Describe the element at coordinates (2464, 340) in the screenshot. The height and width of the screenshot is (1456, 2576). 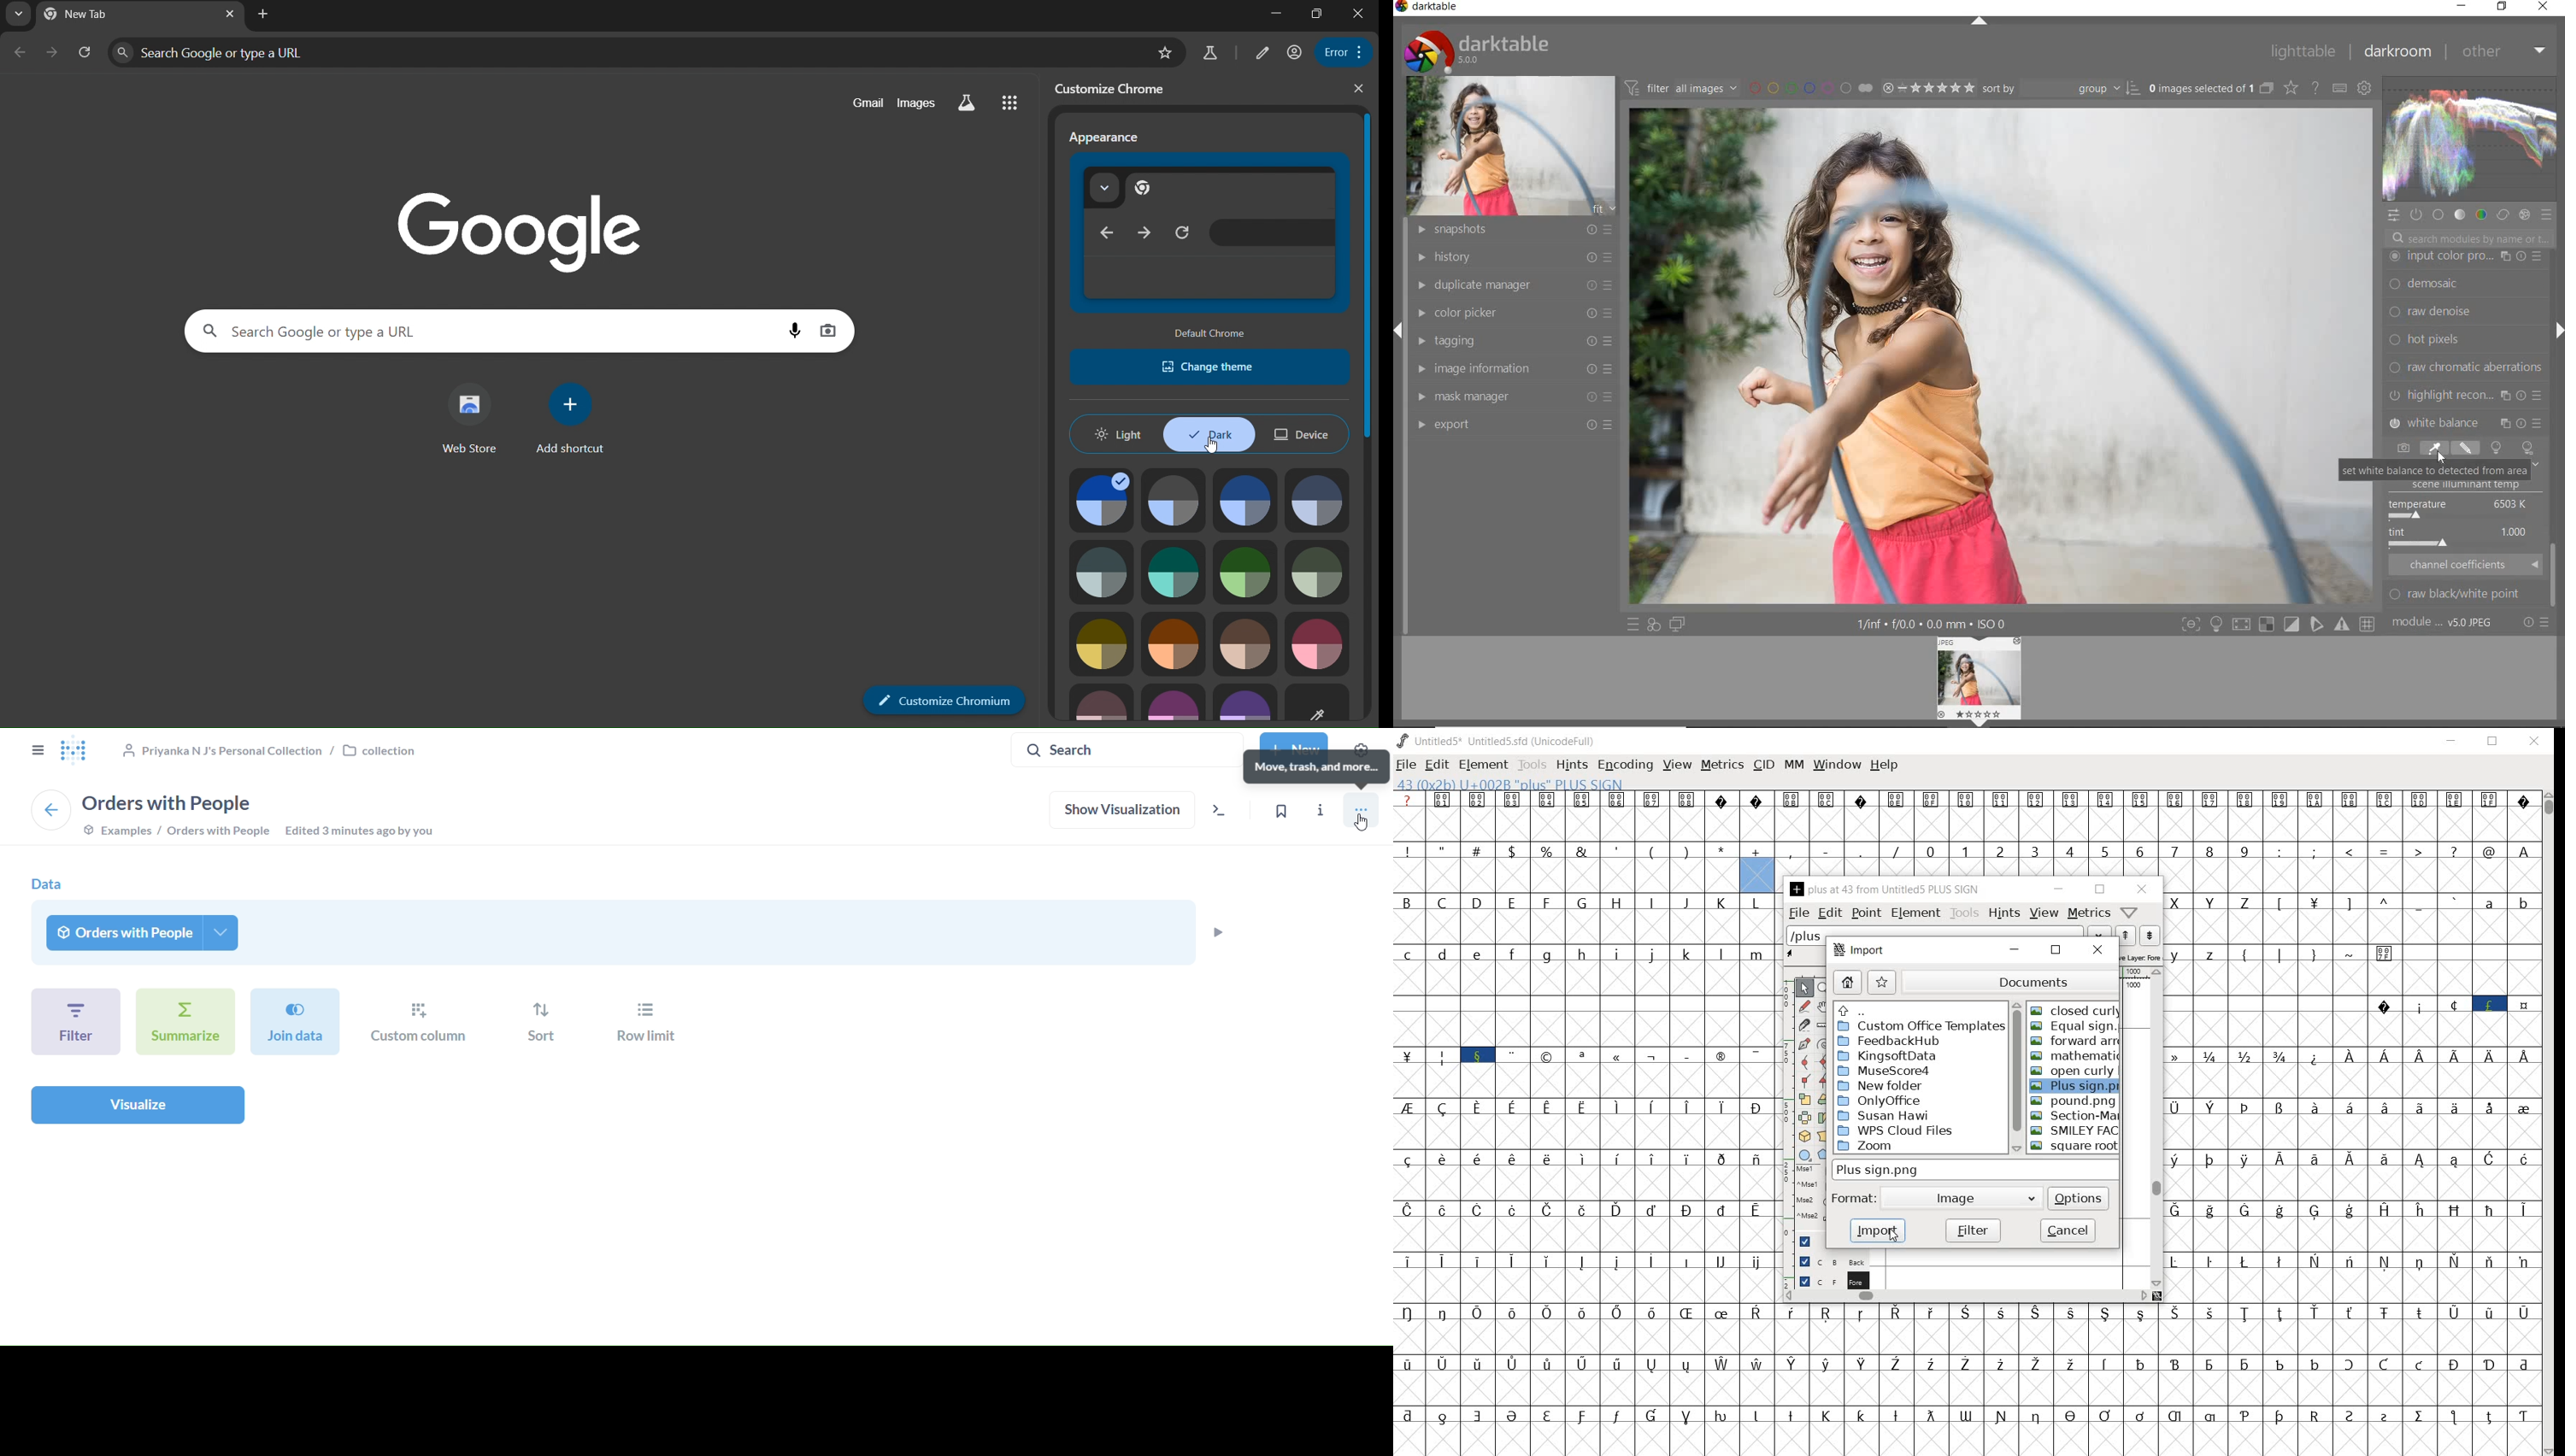
I see `output color preset` at that location.